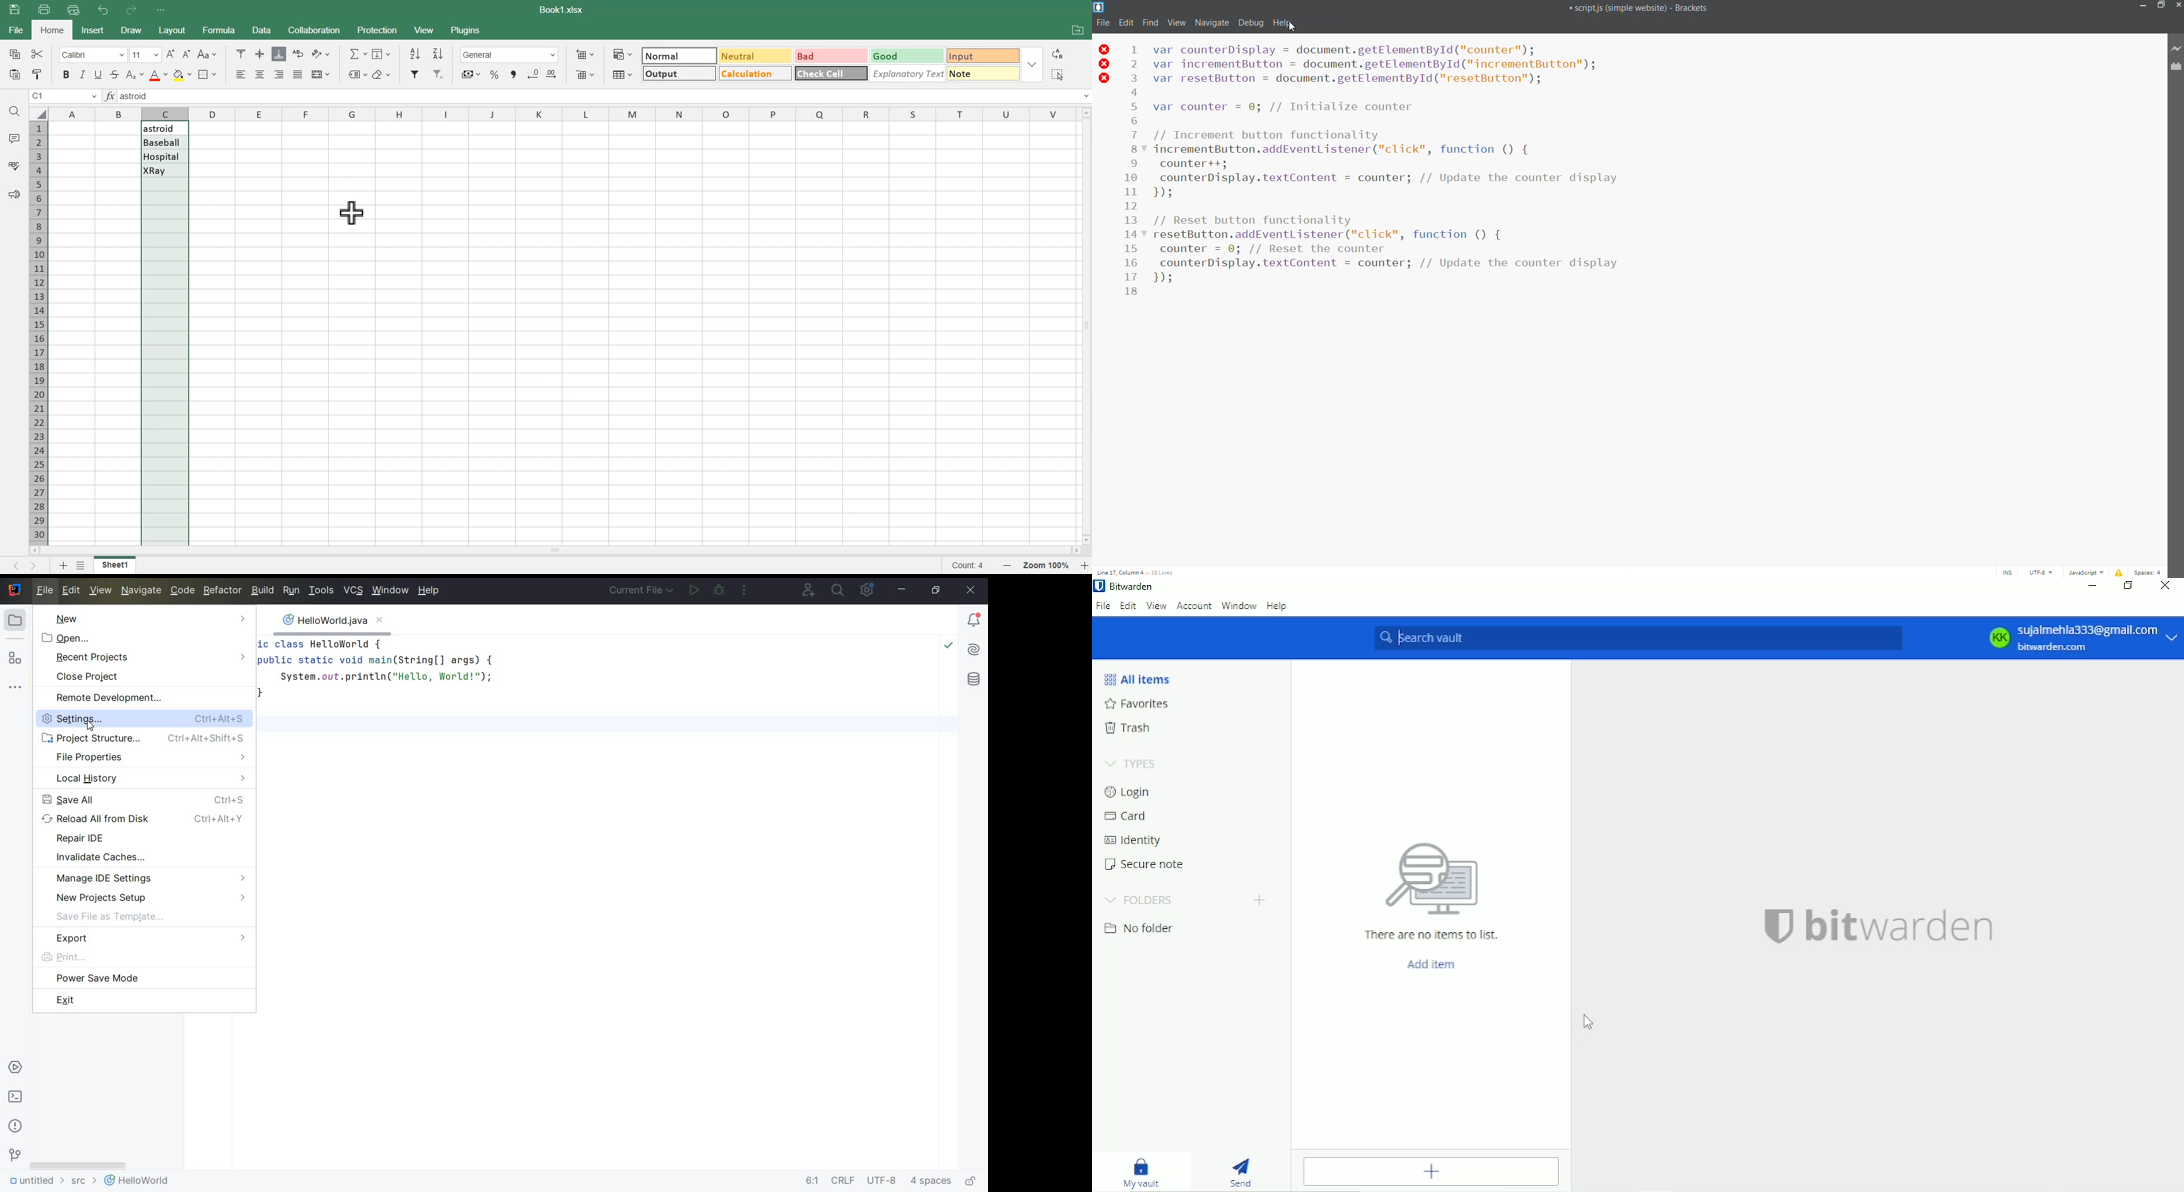  Describe the element at coordinates (1133, 763) in the screenshot. I see `Types` at that location.